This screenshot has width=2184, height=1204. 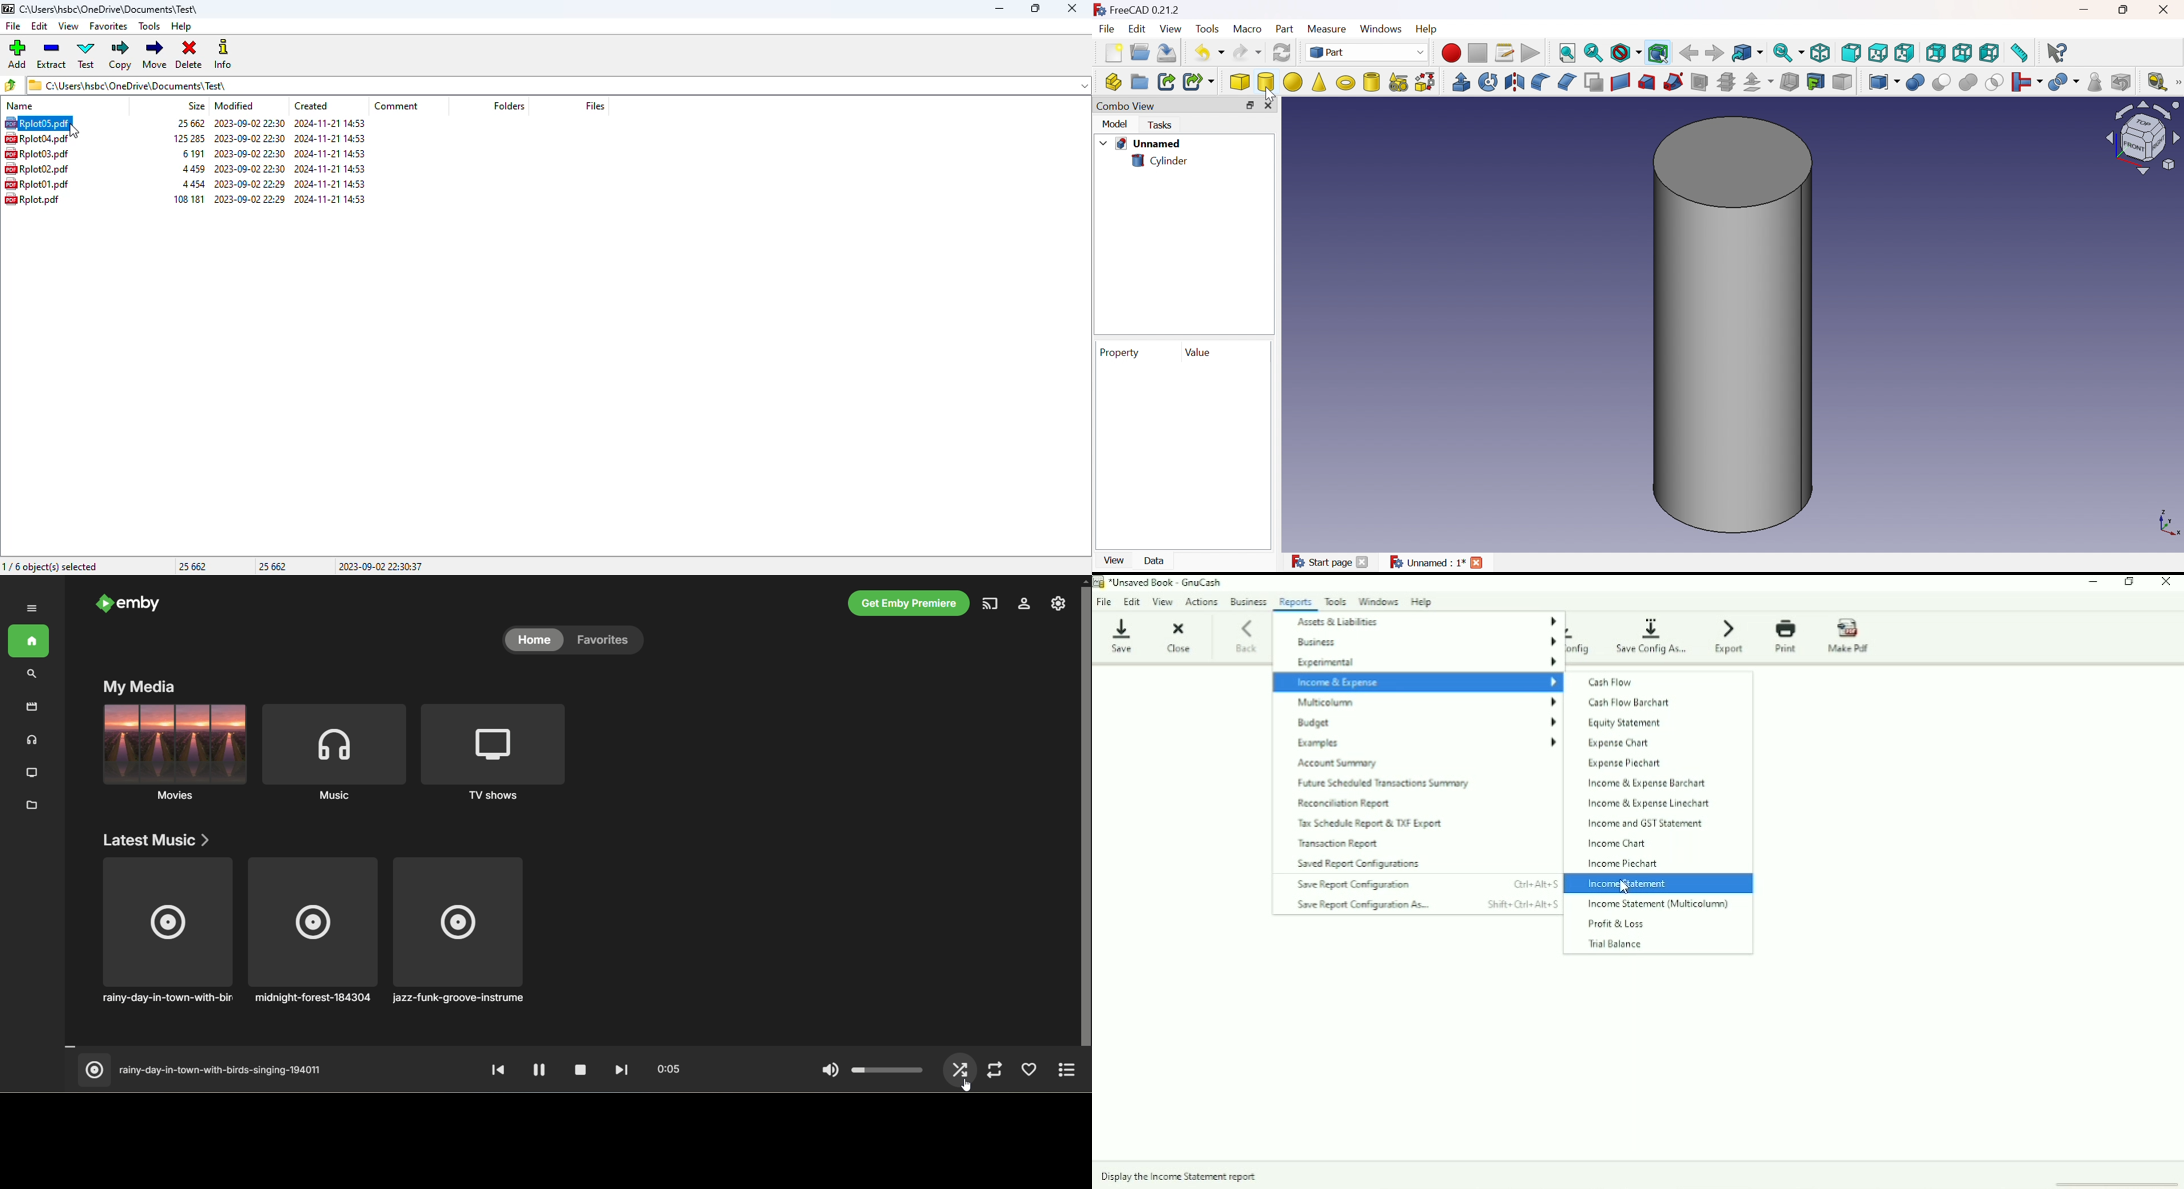 What do you see at coordinates (189, 198) in the screenshot?
I see `size` at bounding box center [189, 198].